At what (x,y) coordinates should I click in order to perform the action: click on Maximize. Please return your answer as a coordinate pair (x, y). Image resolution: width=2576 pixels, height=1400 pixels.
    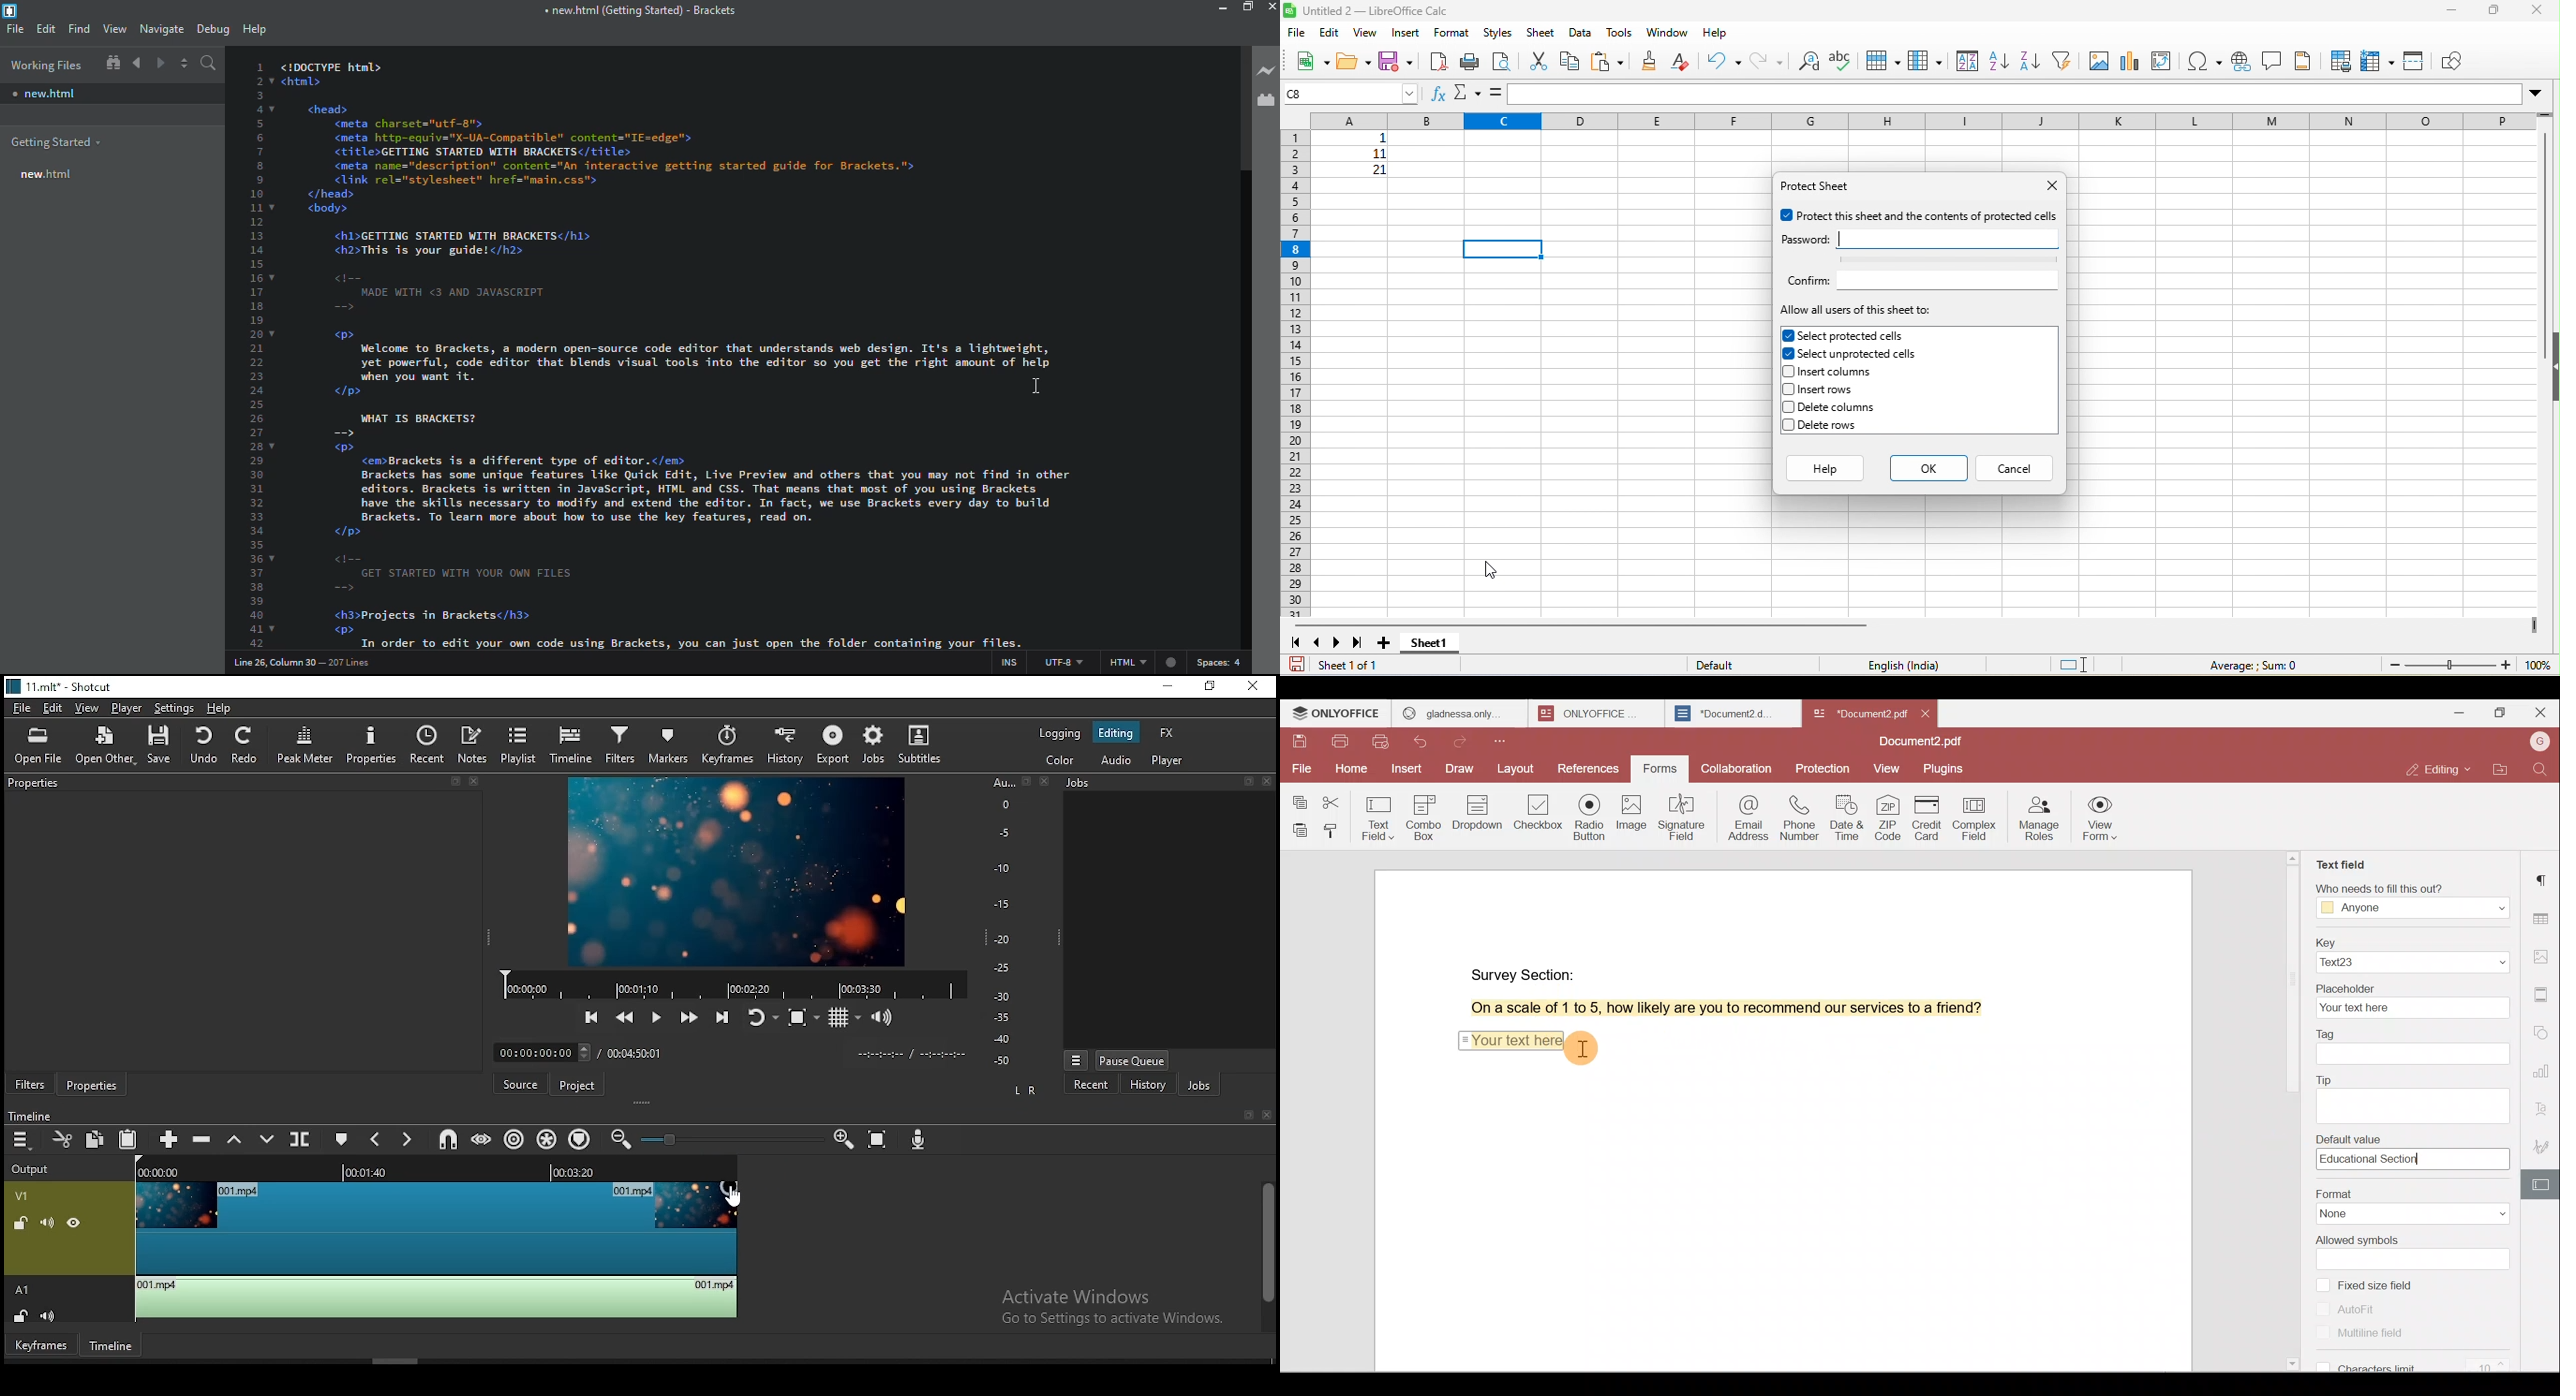
    Looking at the image, I should click on (2499, 715).